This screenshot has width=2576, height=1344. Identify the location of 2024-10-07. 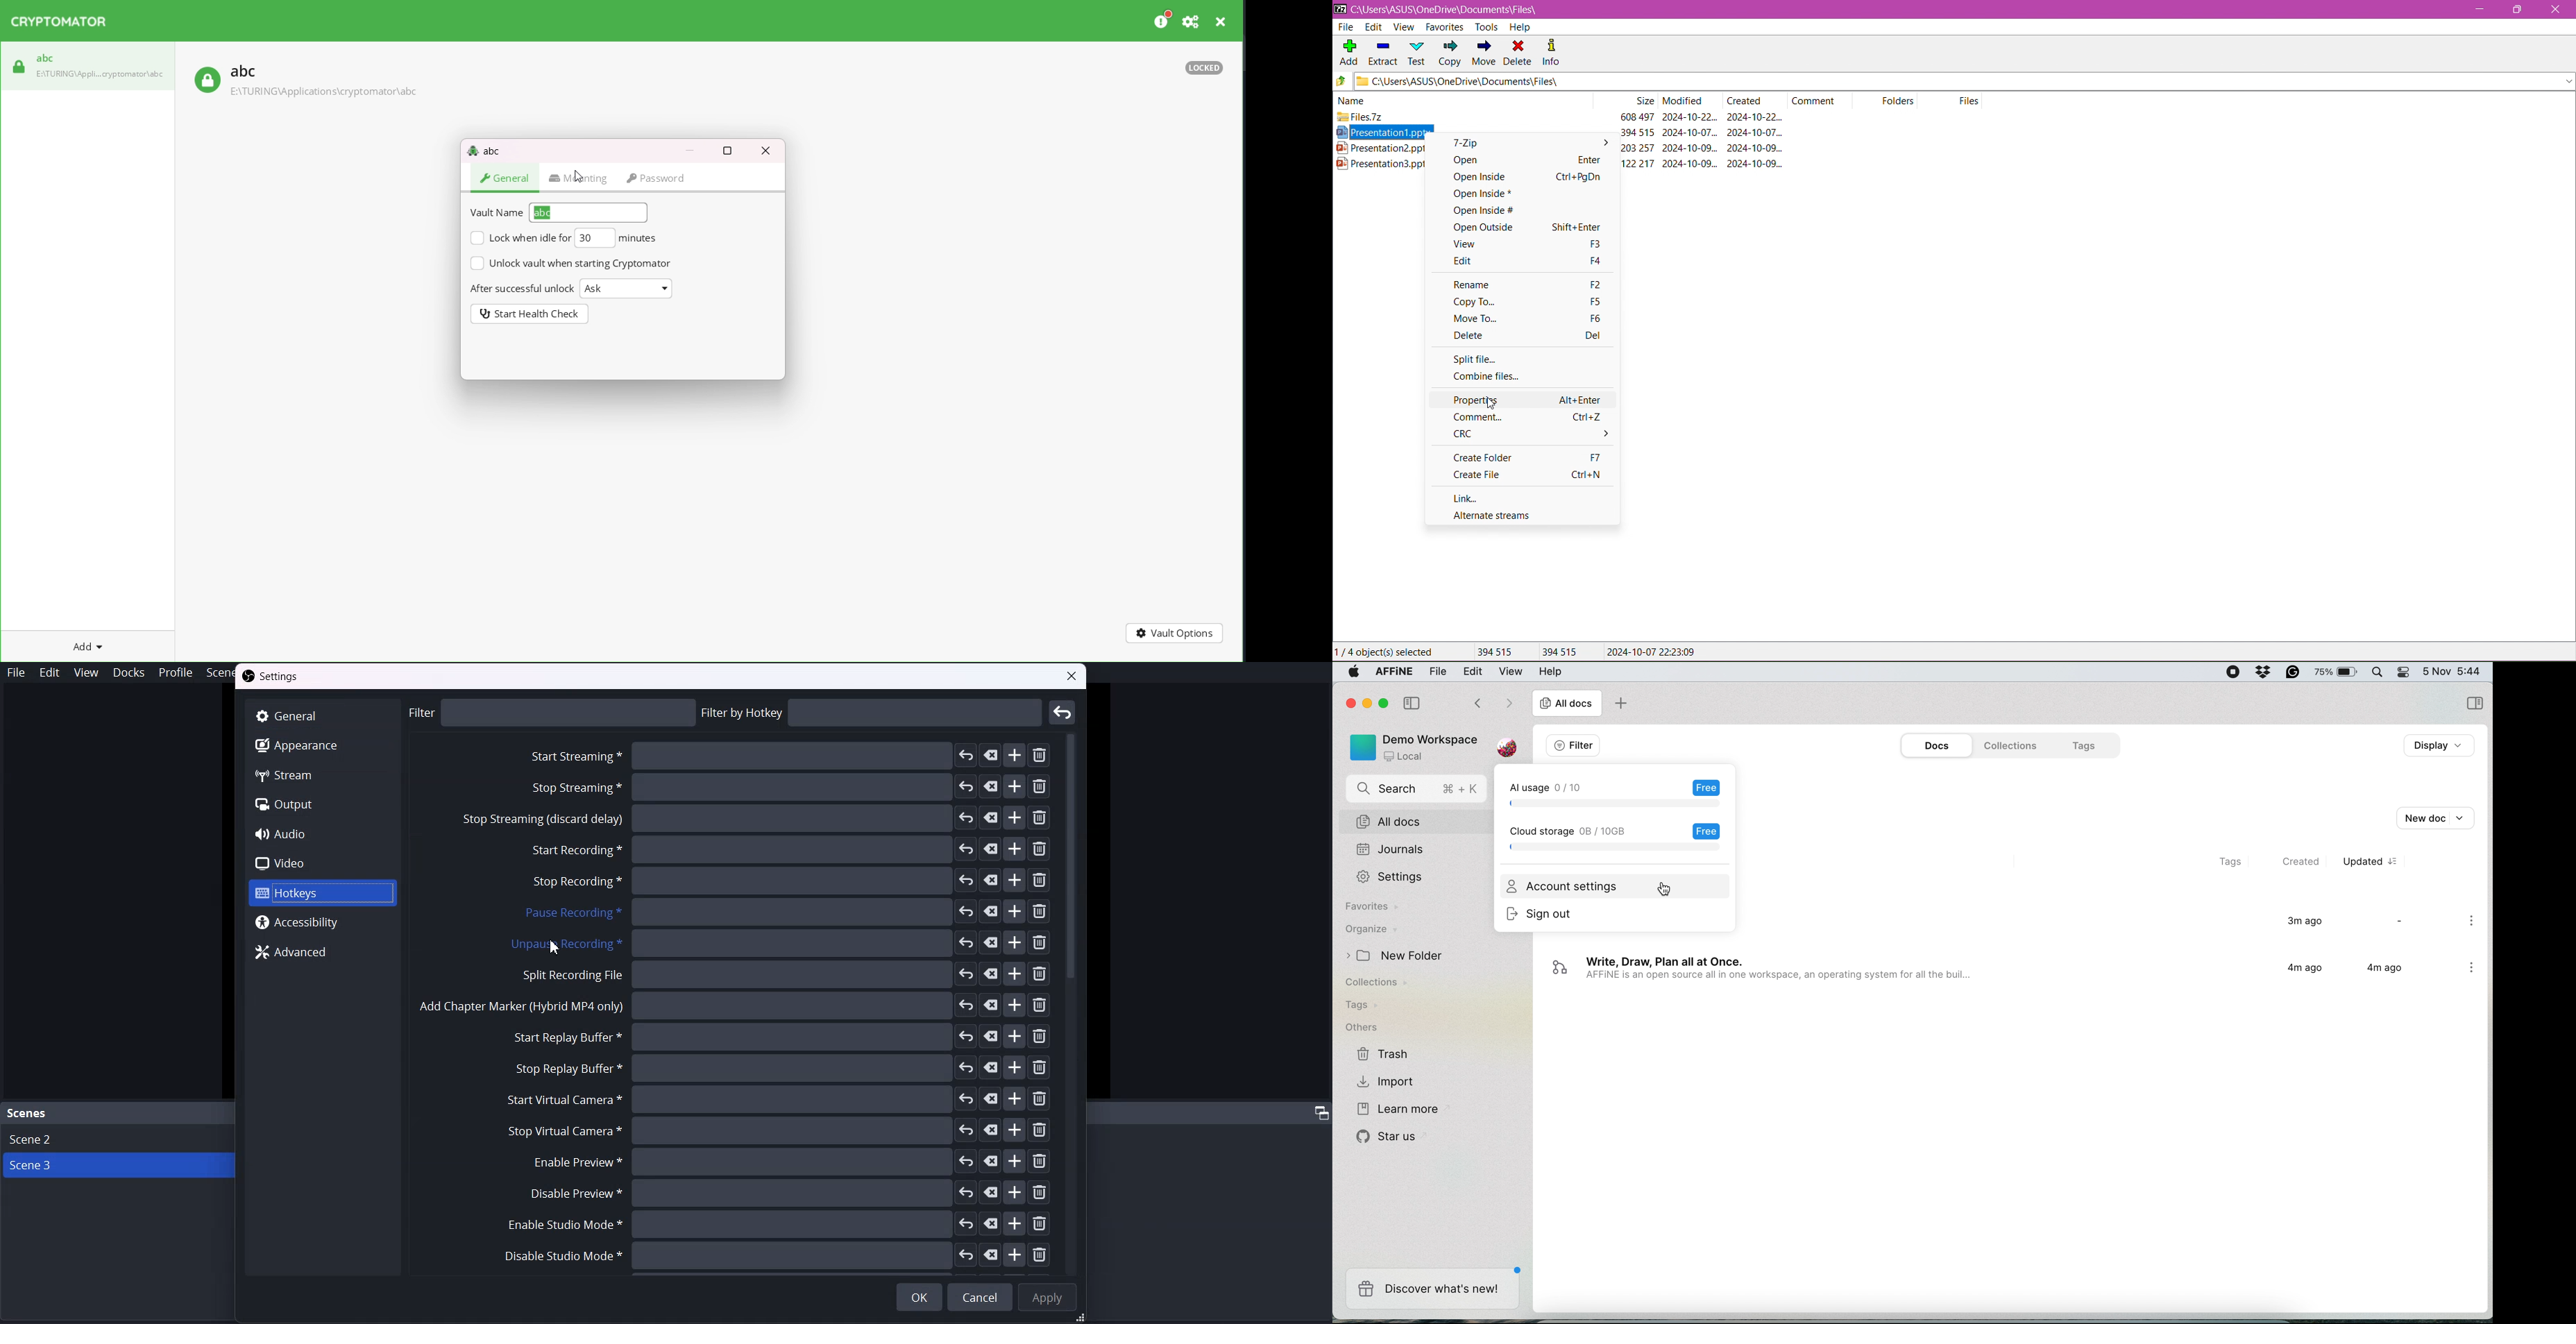
(1689, 132).